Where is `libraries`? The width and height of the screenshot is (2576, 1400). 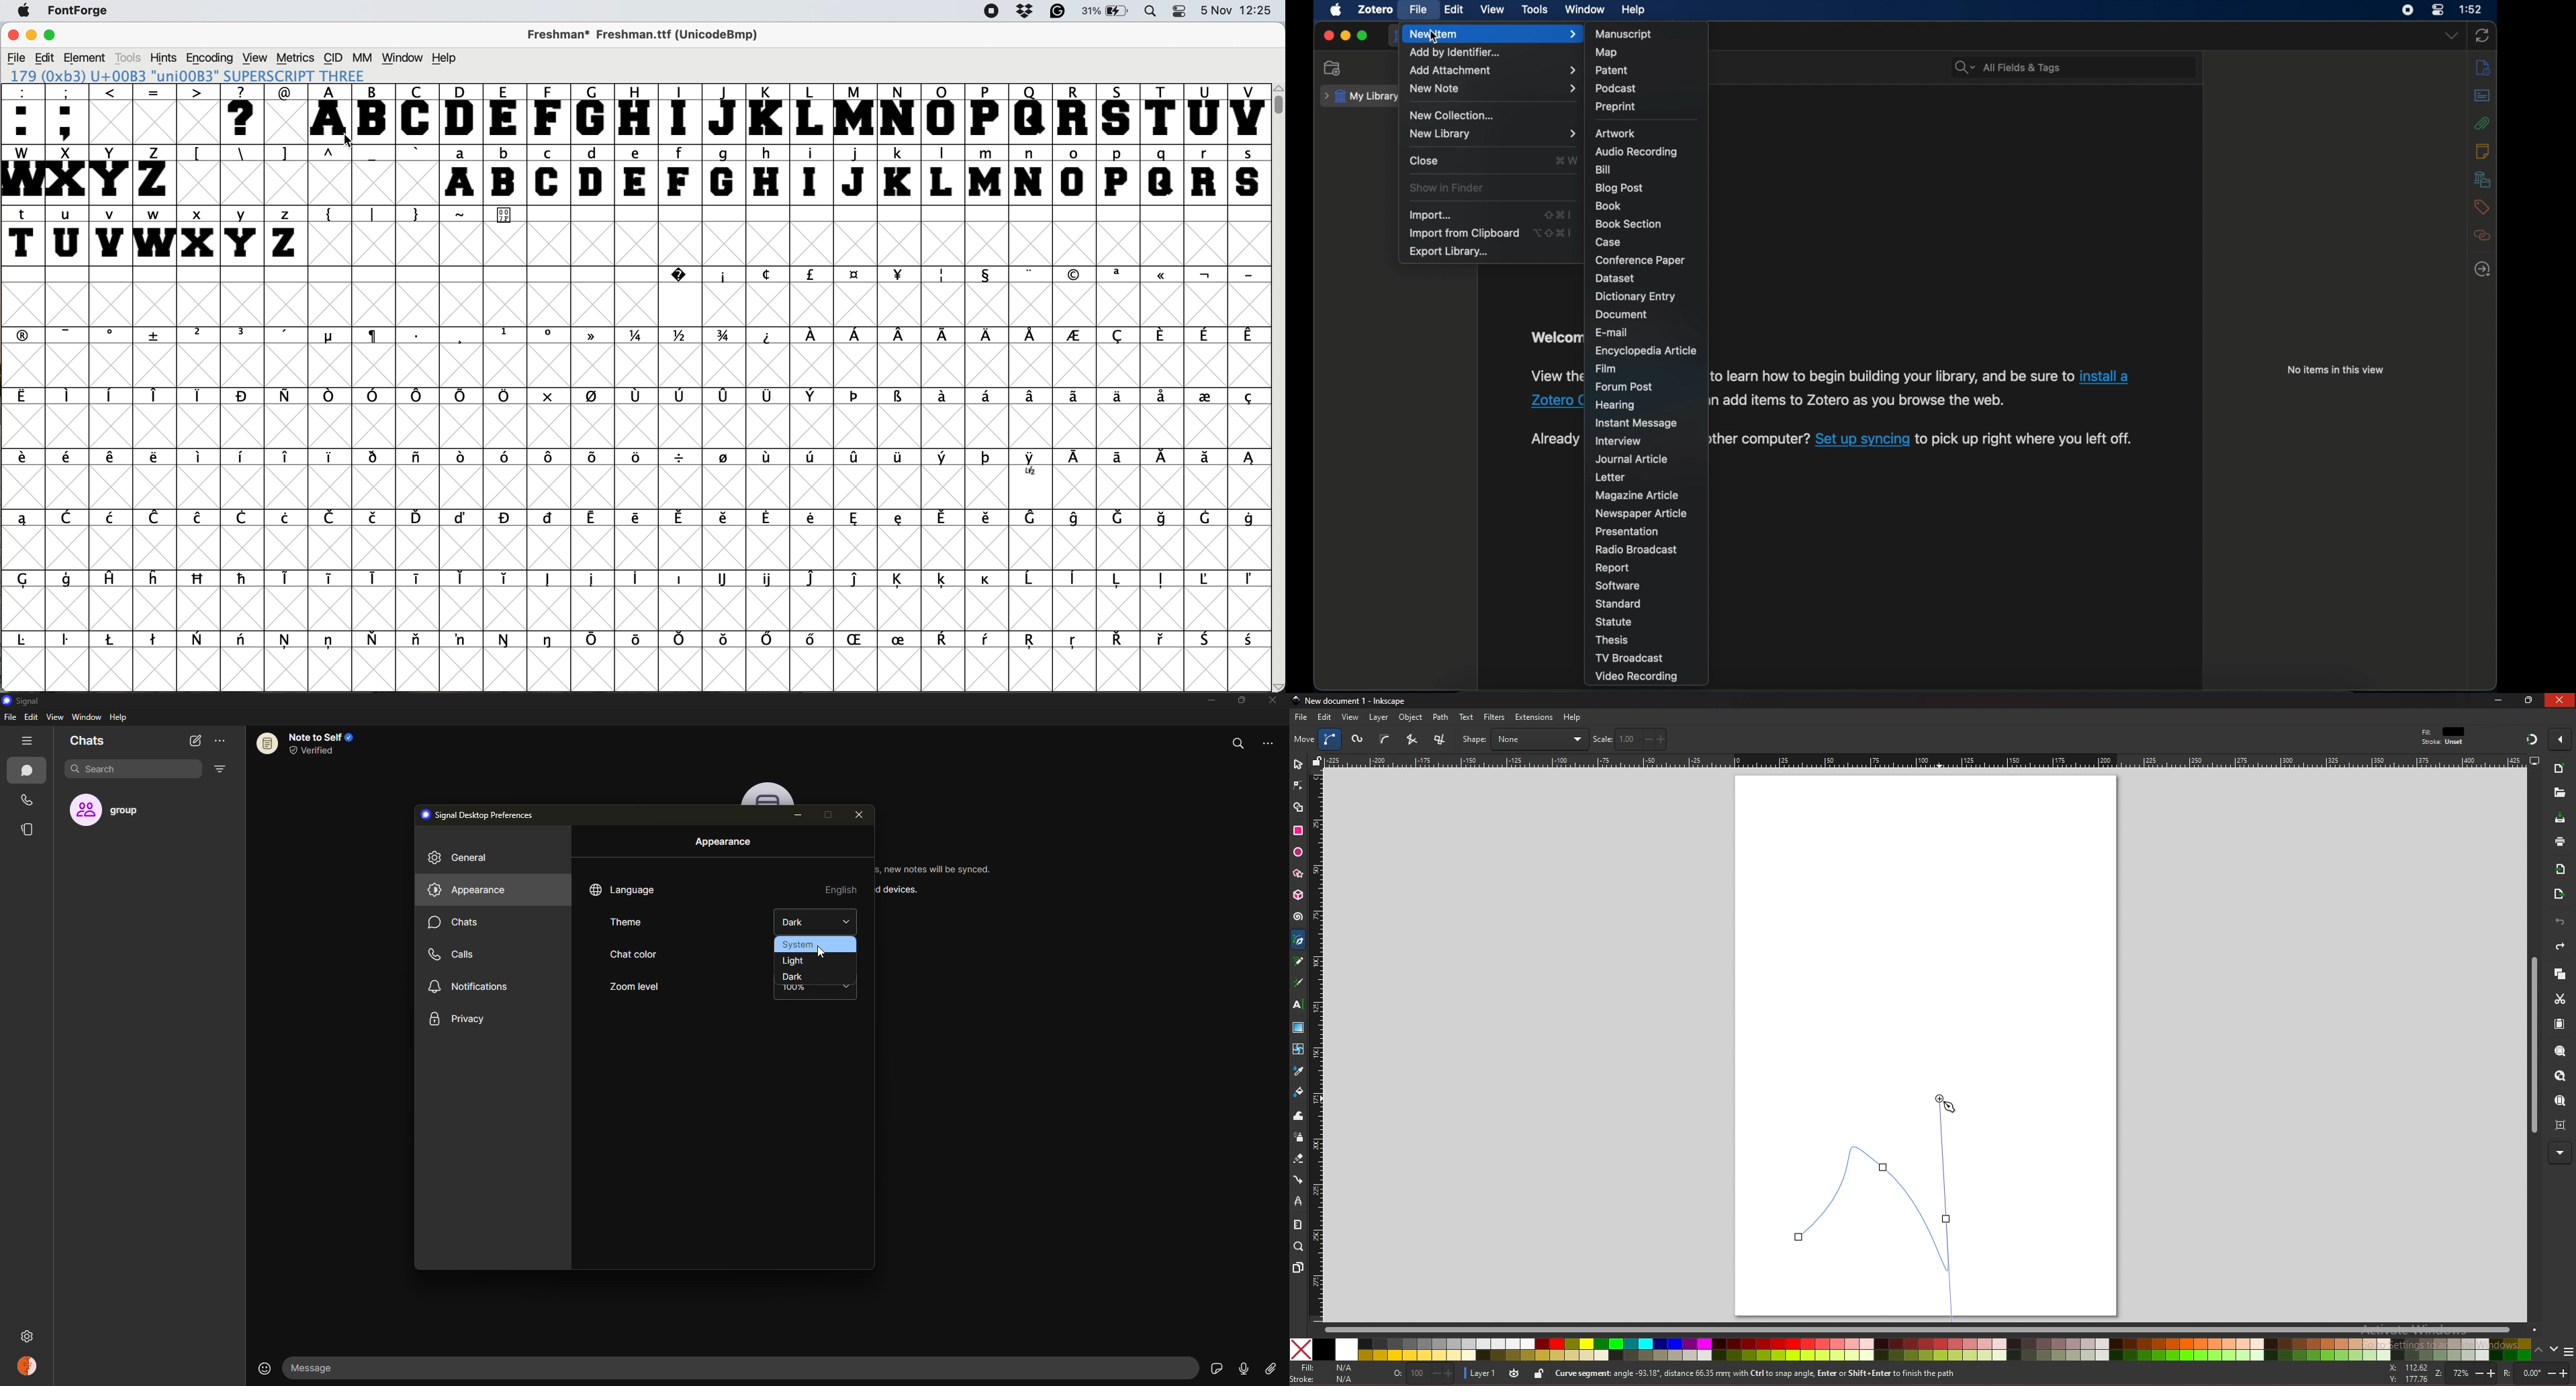
libraries is located at coordinates (2483, 179).